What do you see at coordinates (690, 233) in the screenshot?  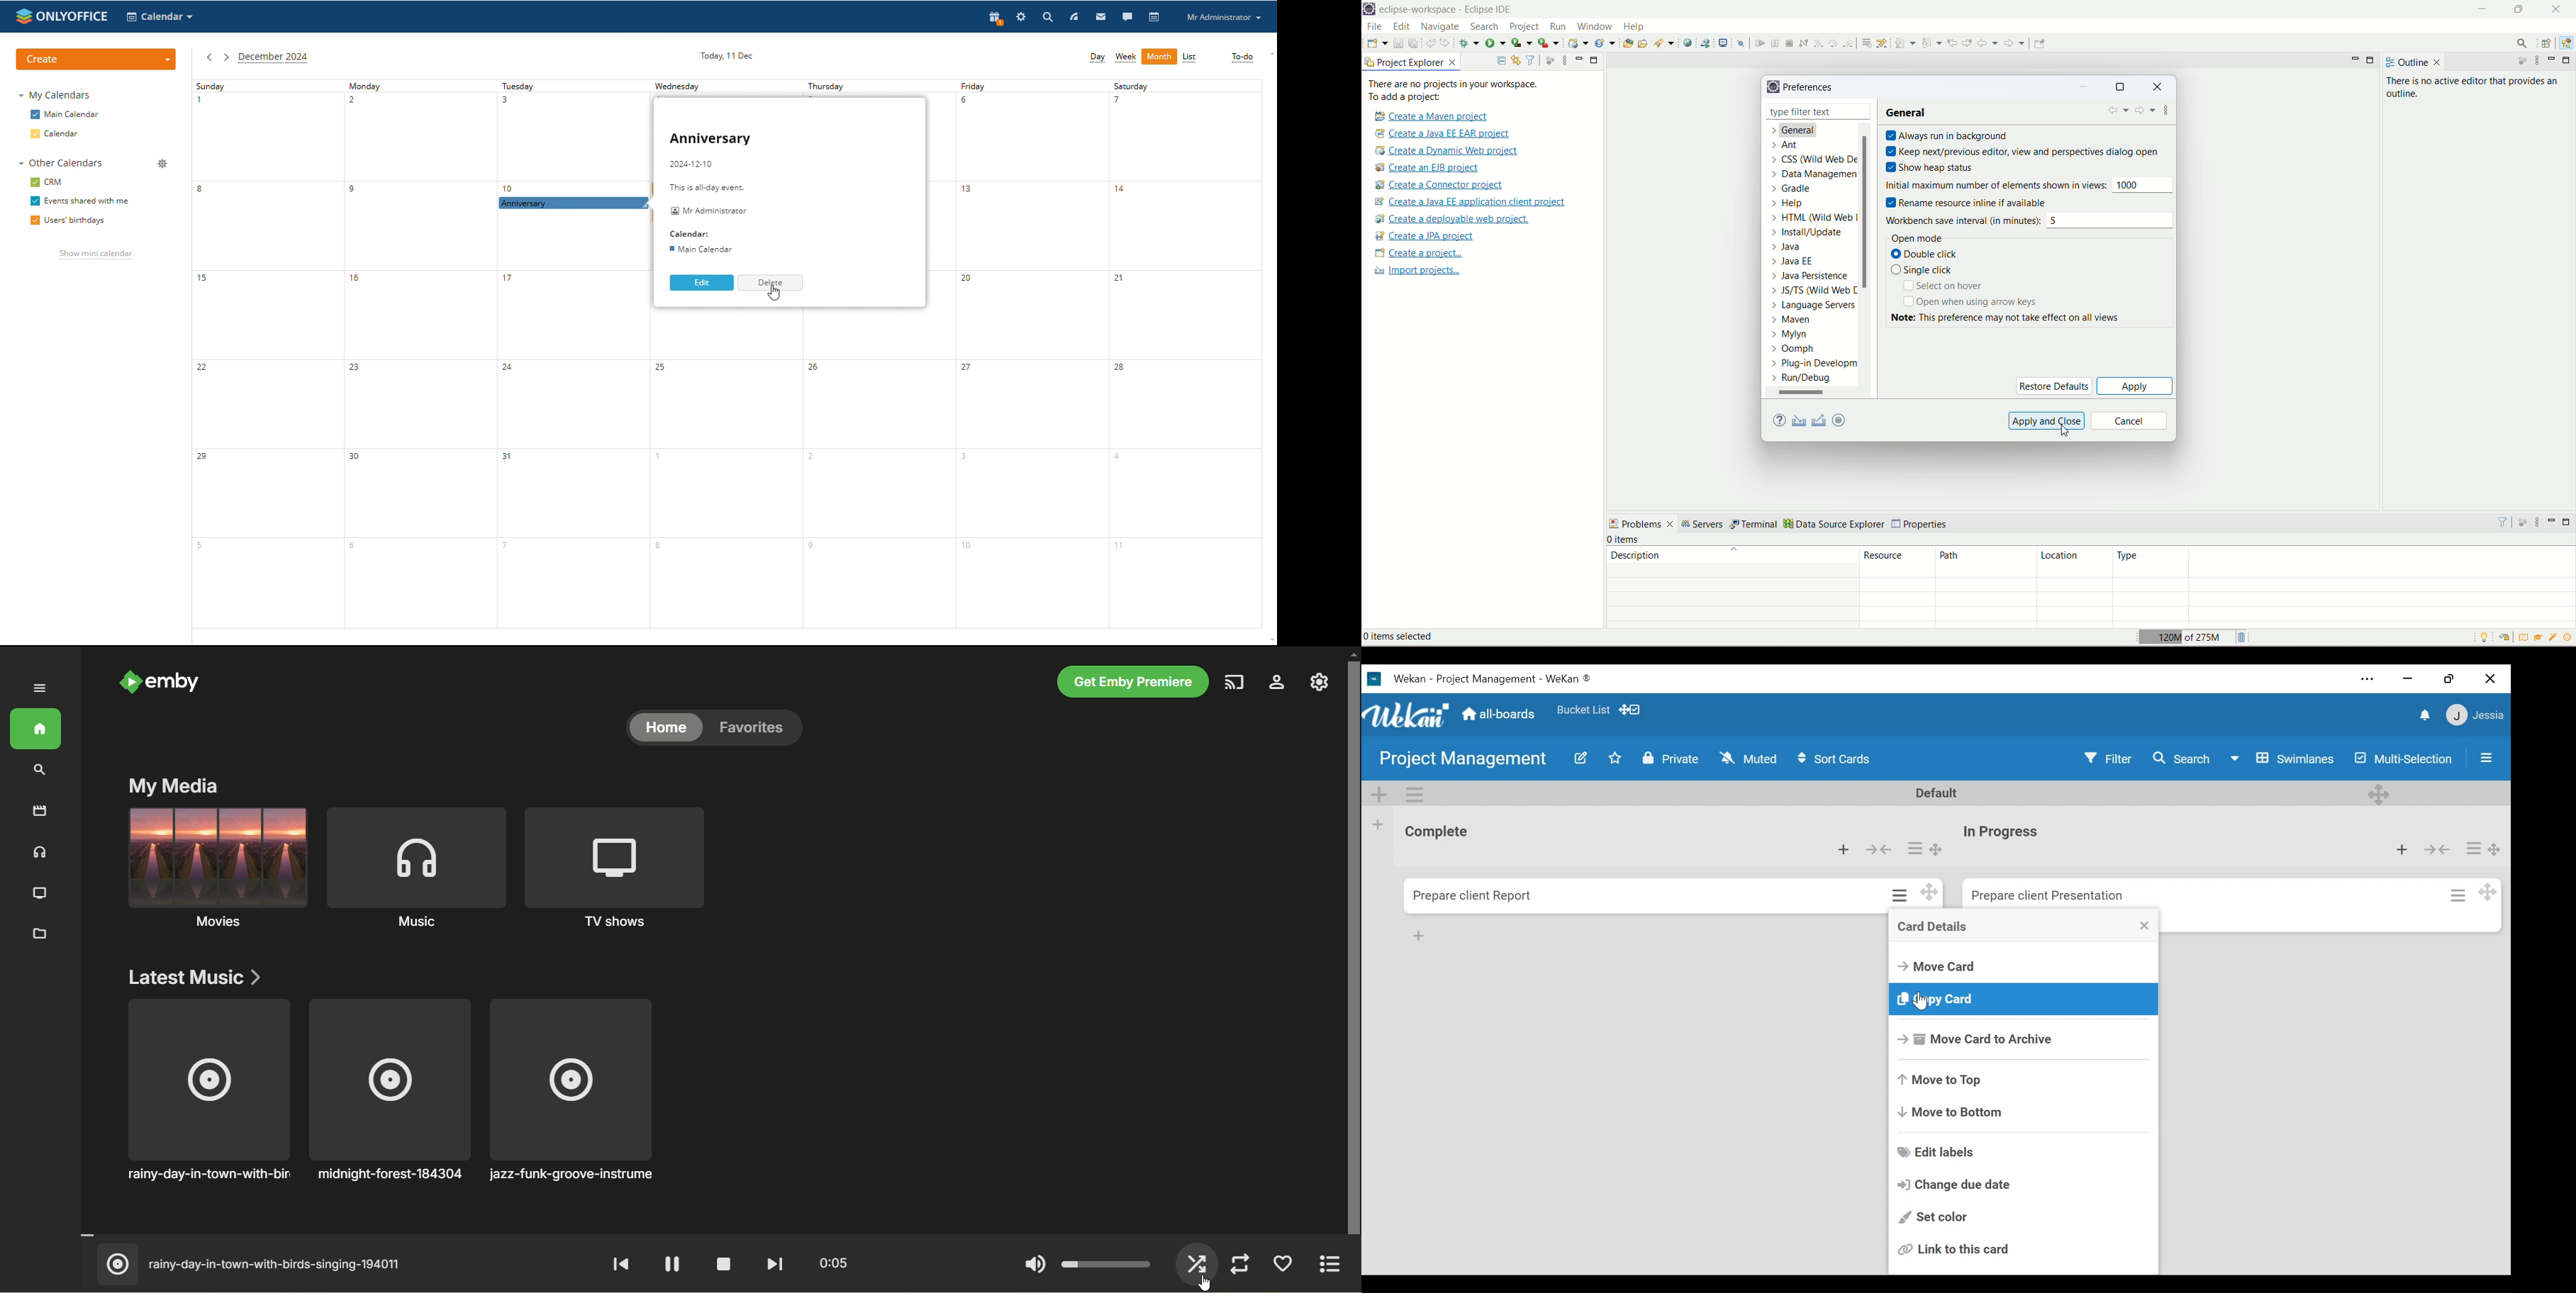 I see `Calendar` at bounding box center [690, 233].